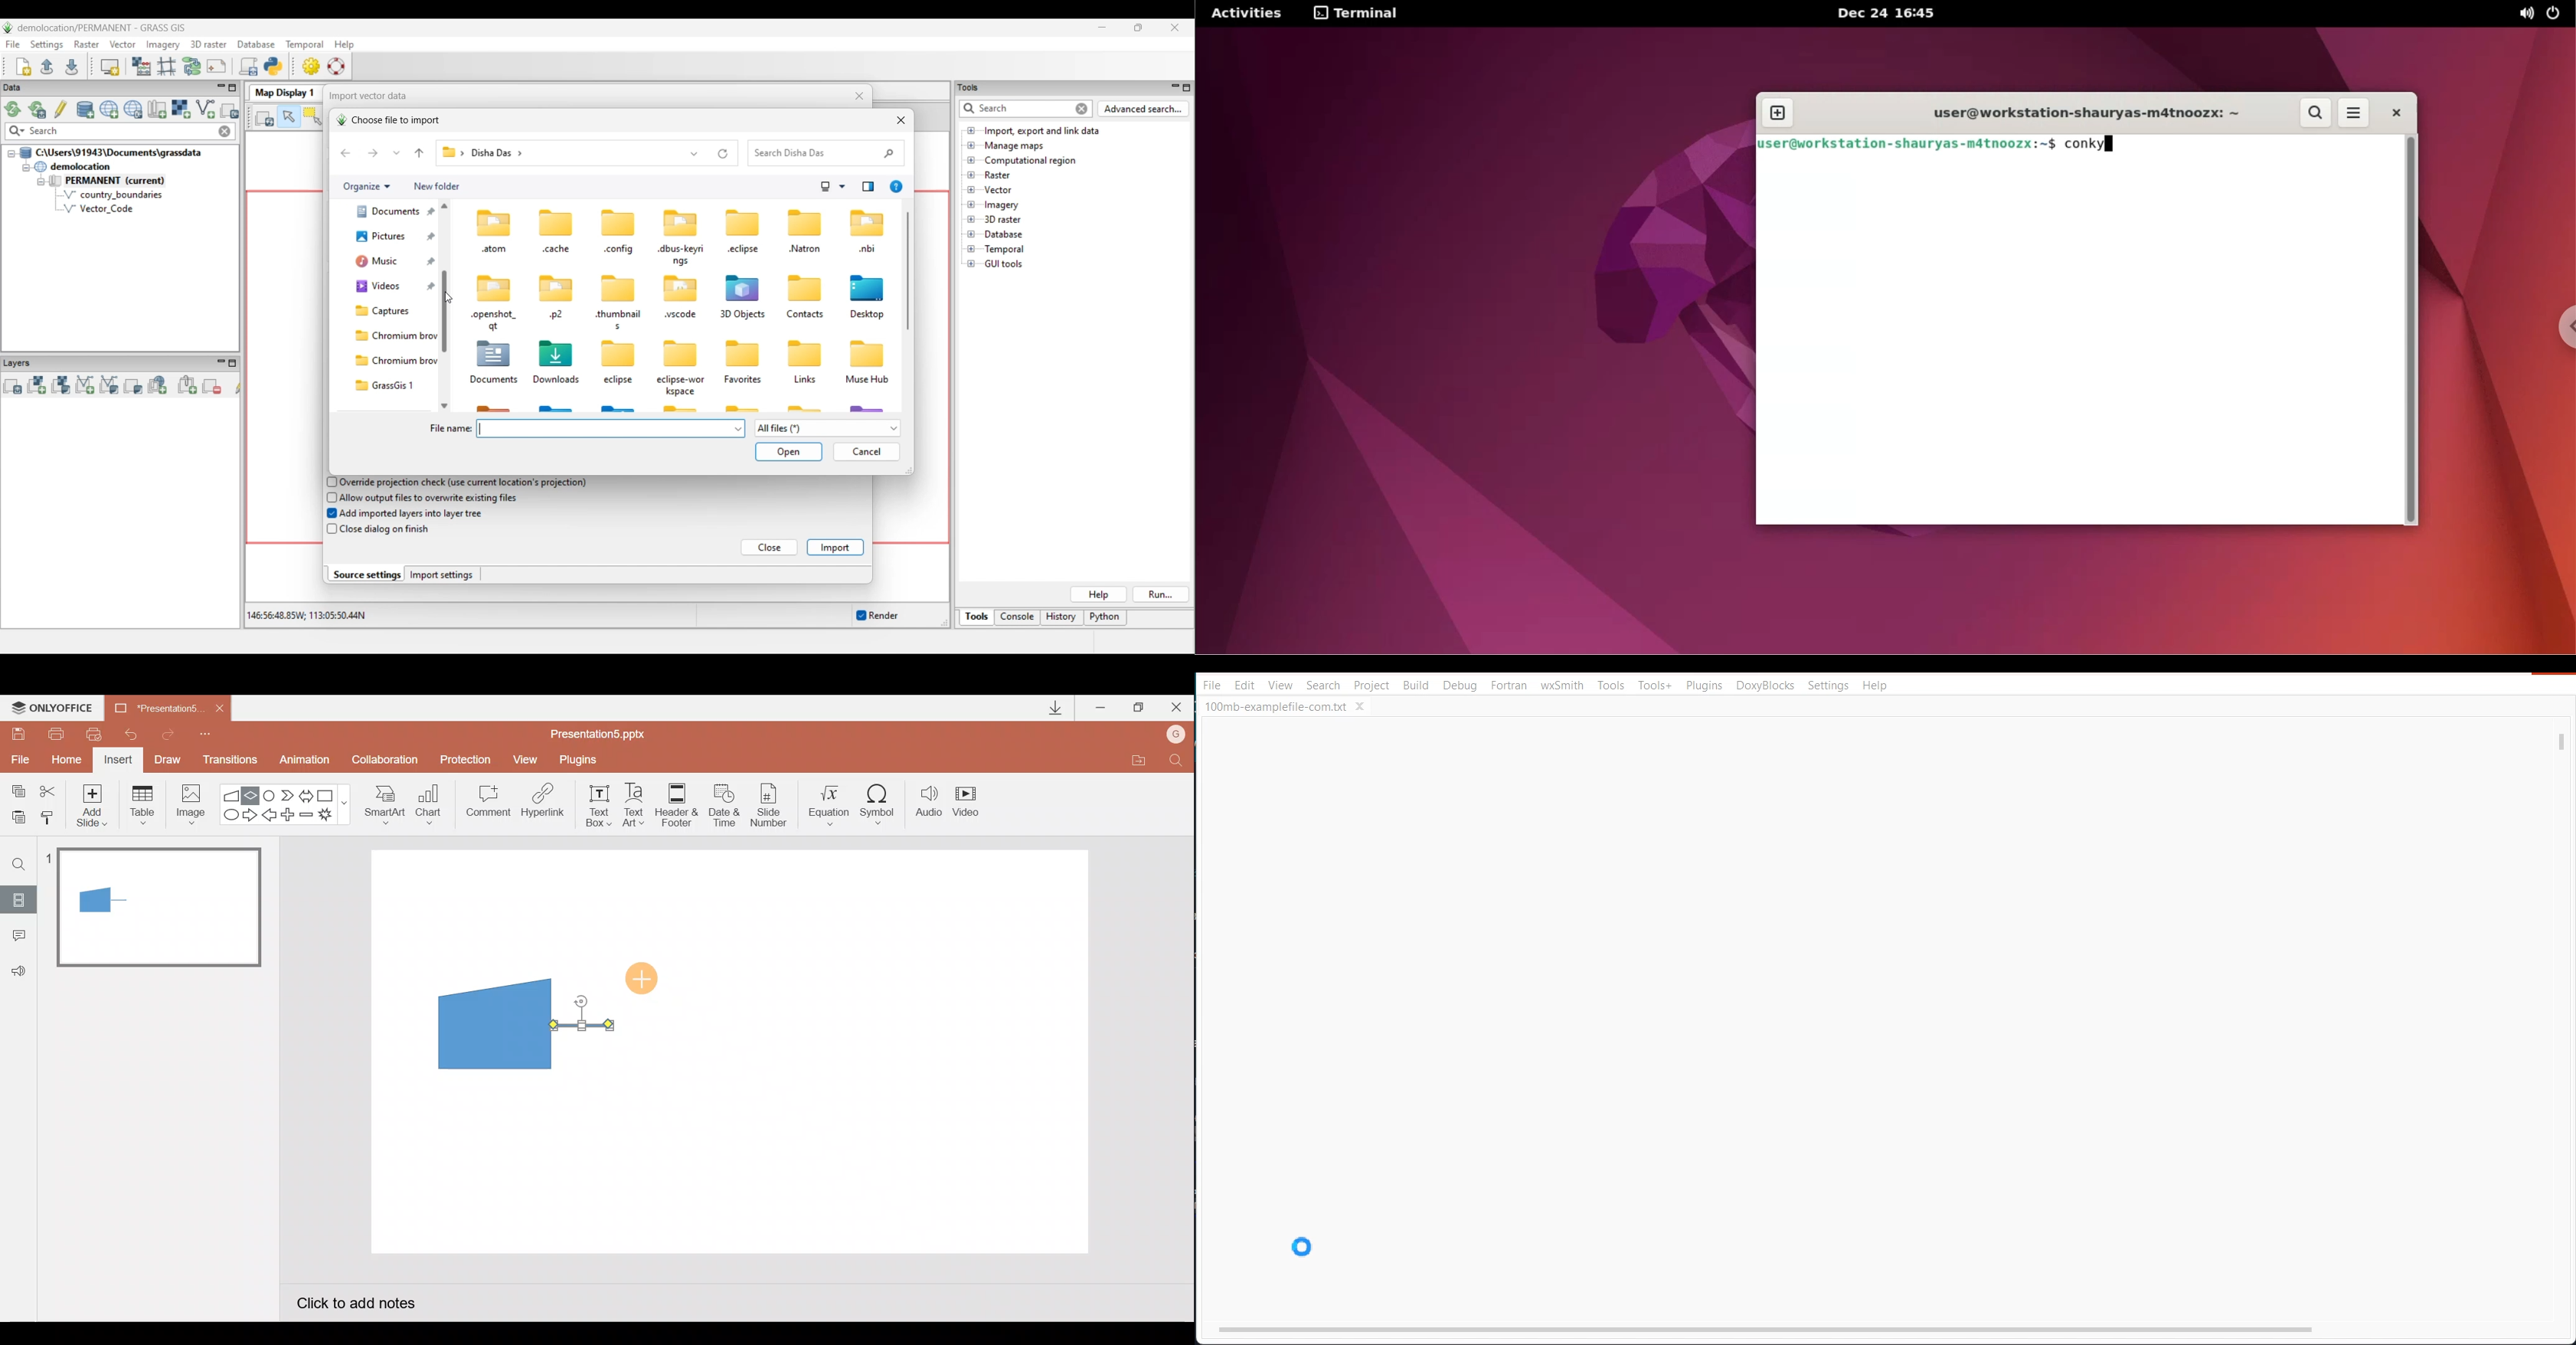  What do you see at coordinates (885, 1051) in the screenshot?
I see `Presentation slide` at bounding box center [885, 1051].